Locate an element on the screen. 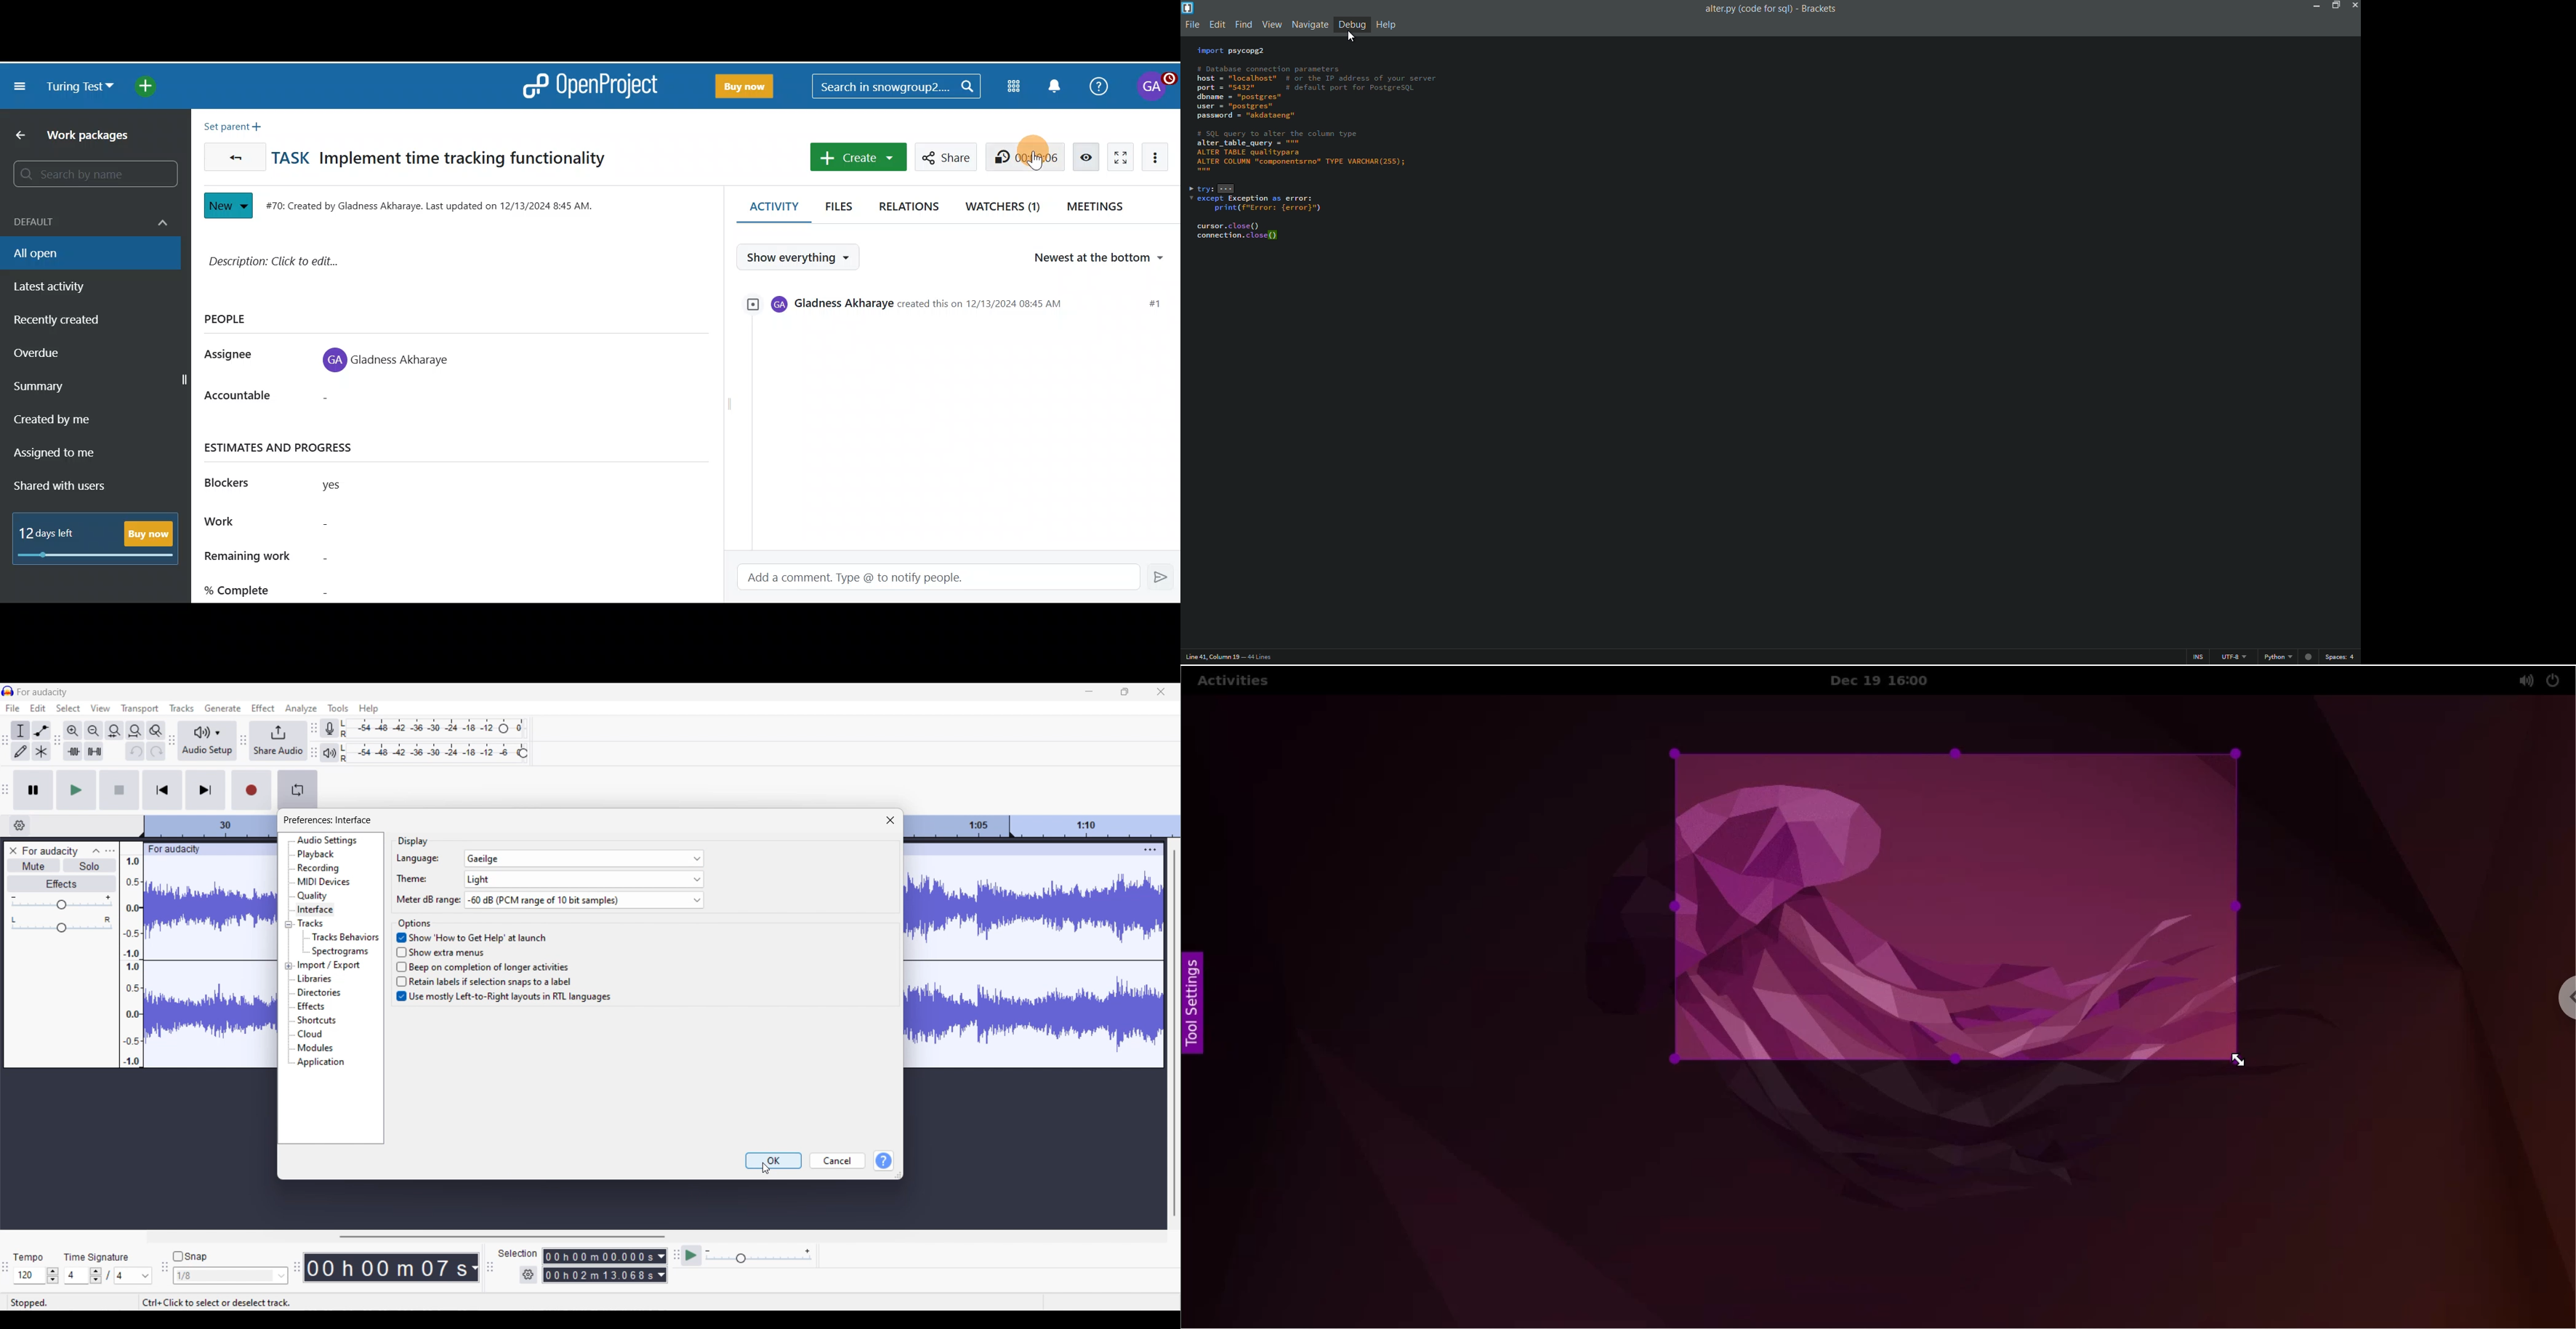 This screenshot has width=2576, height=1344. time signature is located at coordinates (97, 1257).